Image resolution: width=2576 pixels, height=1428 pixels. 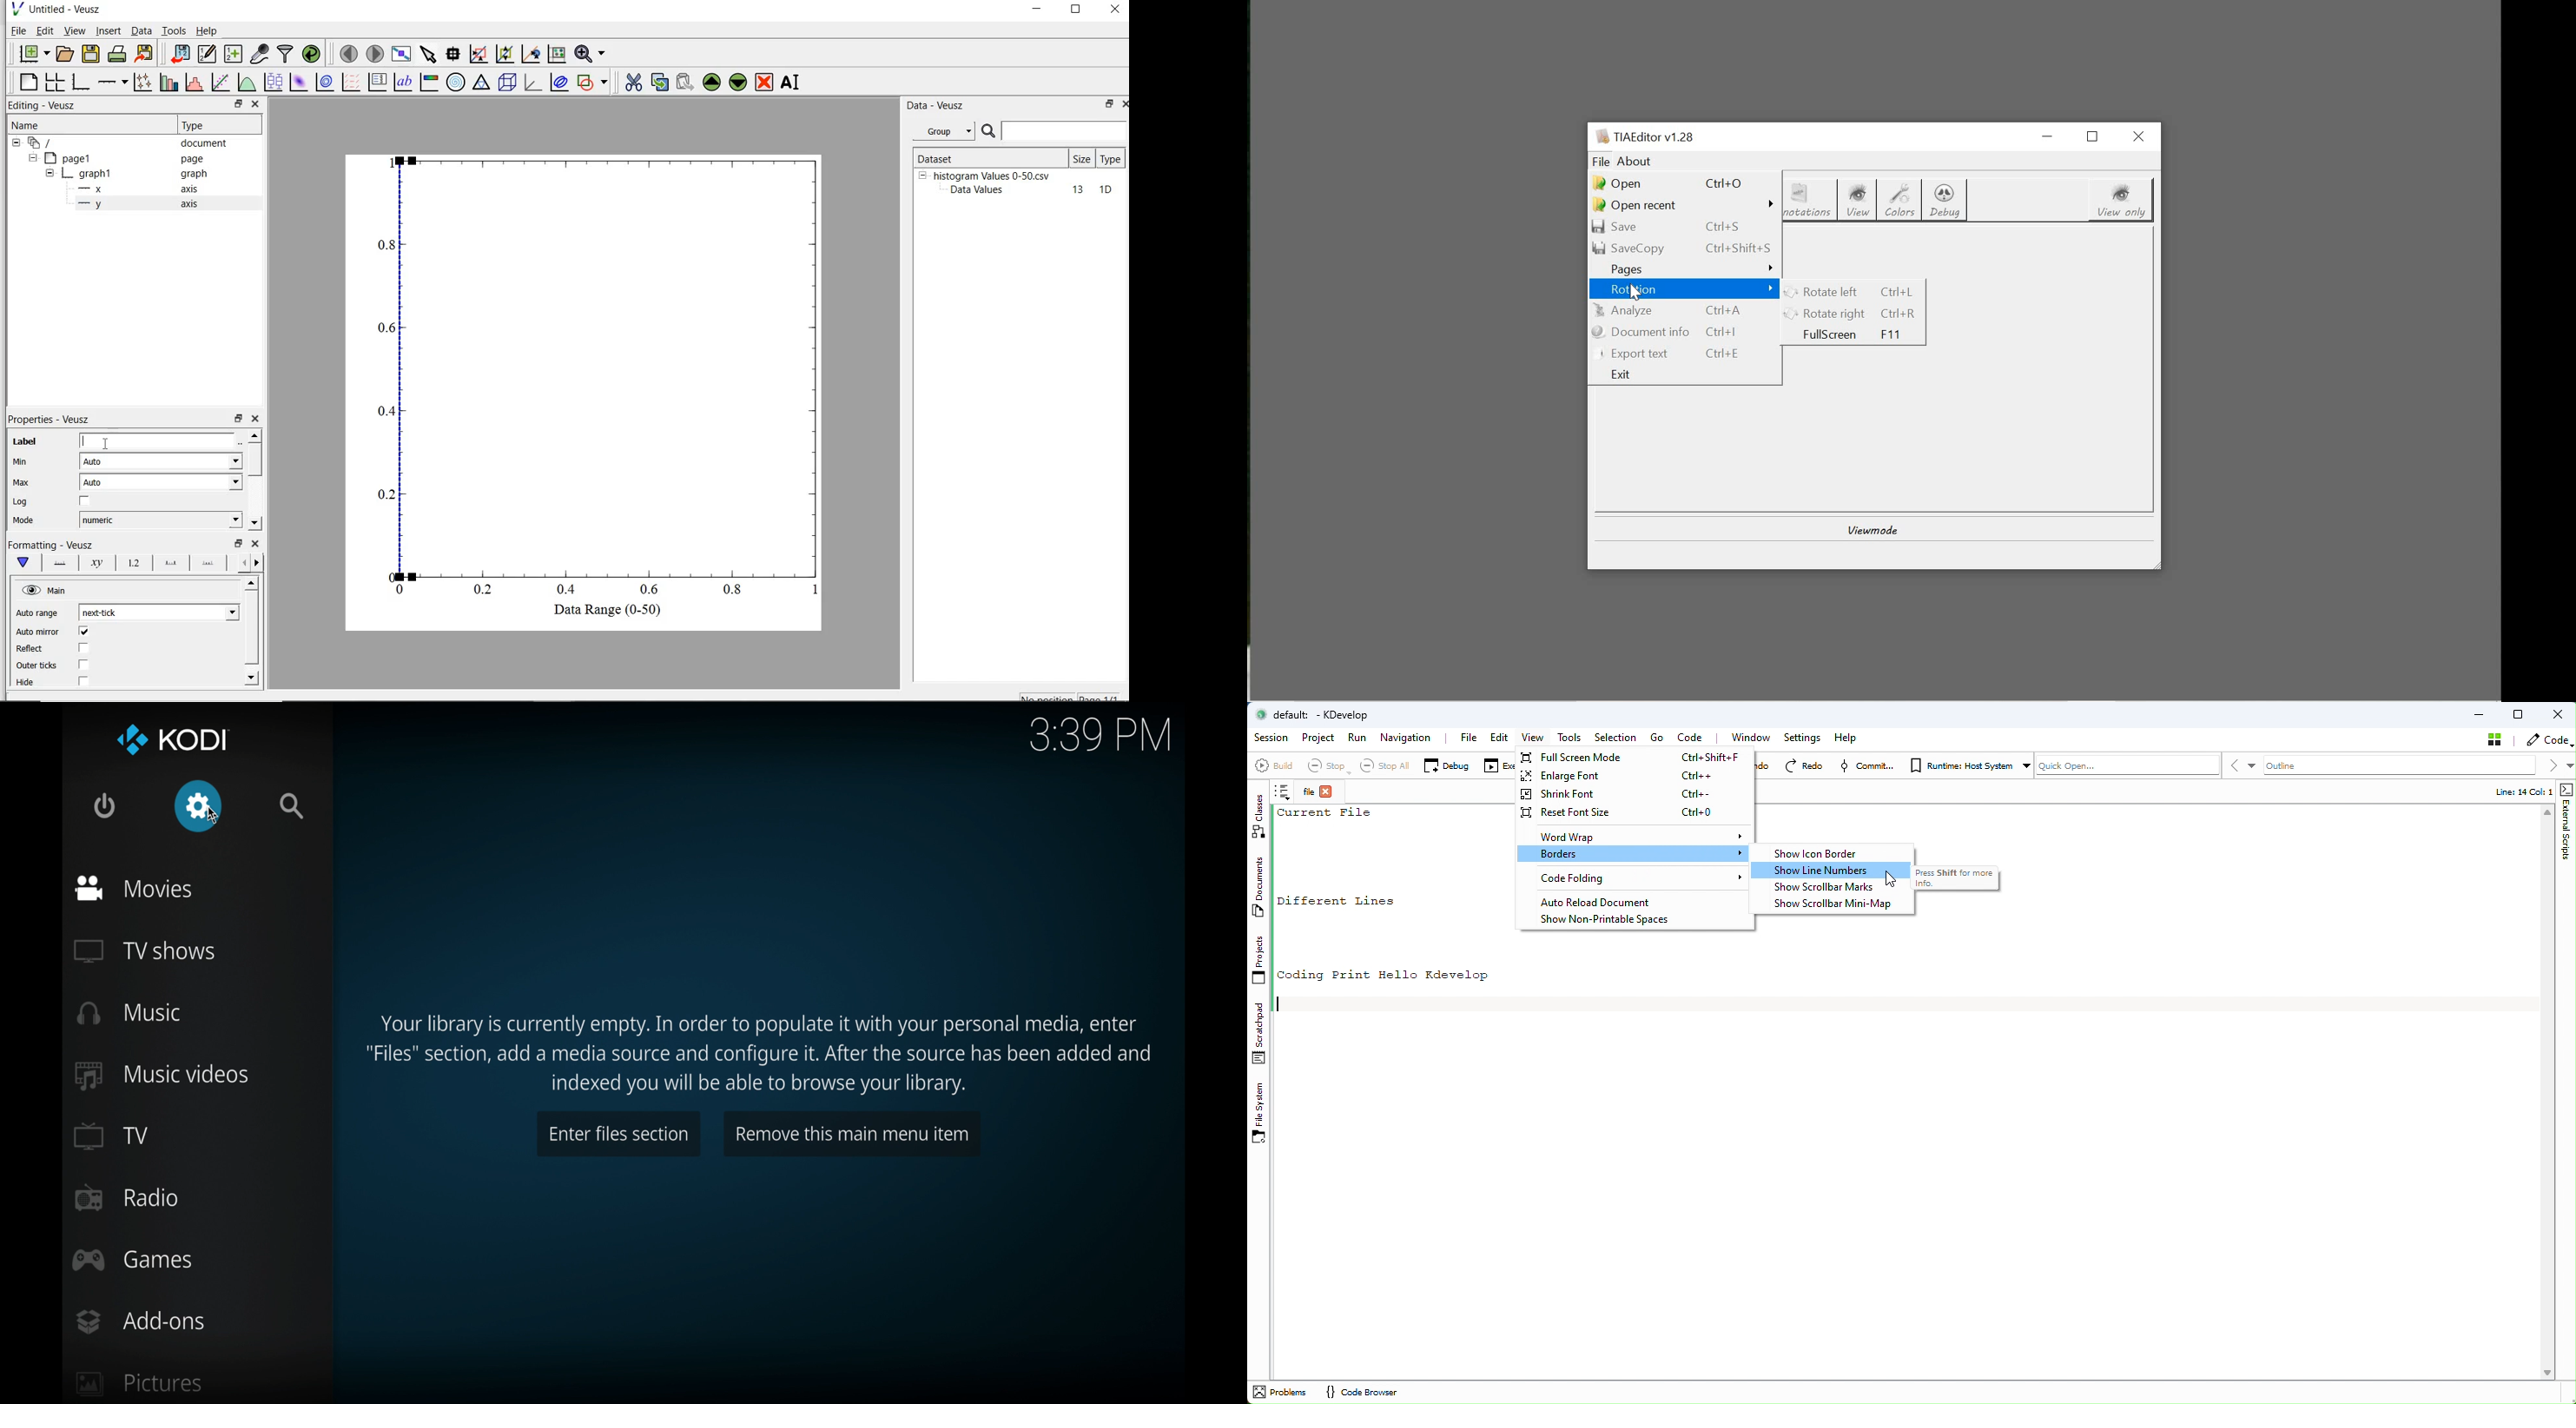 I want to click on Data, so click(x=141, y=30).